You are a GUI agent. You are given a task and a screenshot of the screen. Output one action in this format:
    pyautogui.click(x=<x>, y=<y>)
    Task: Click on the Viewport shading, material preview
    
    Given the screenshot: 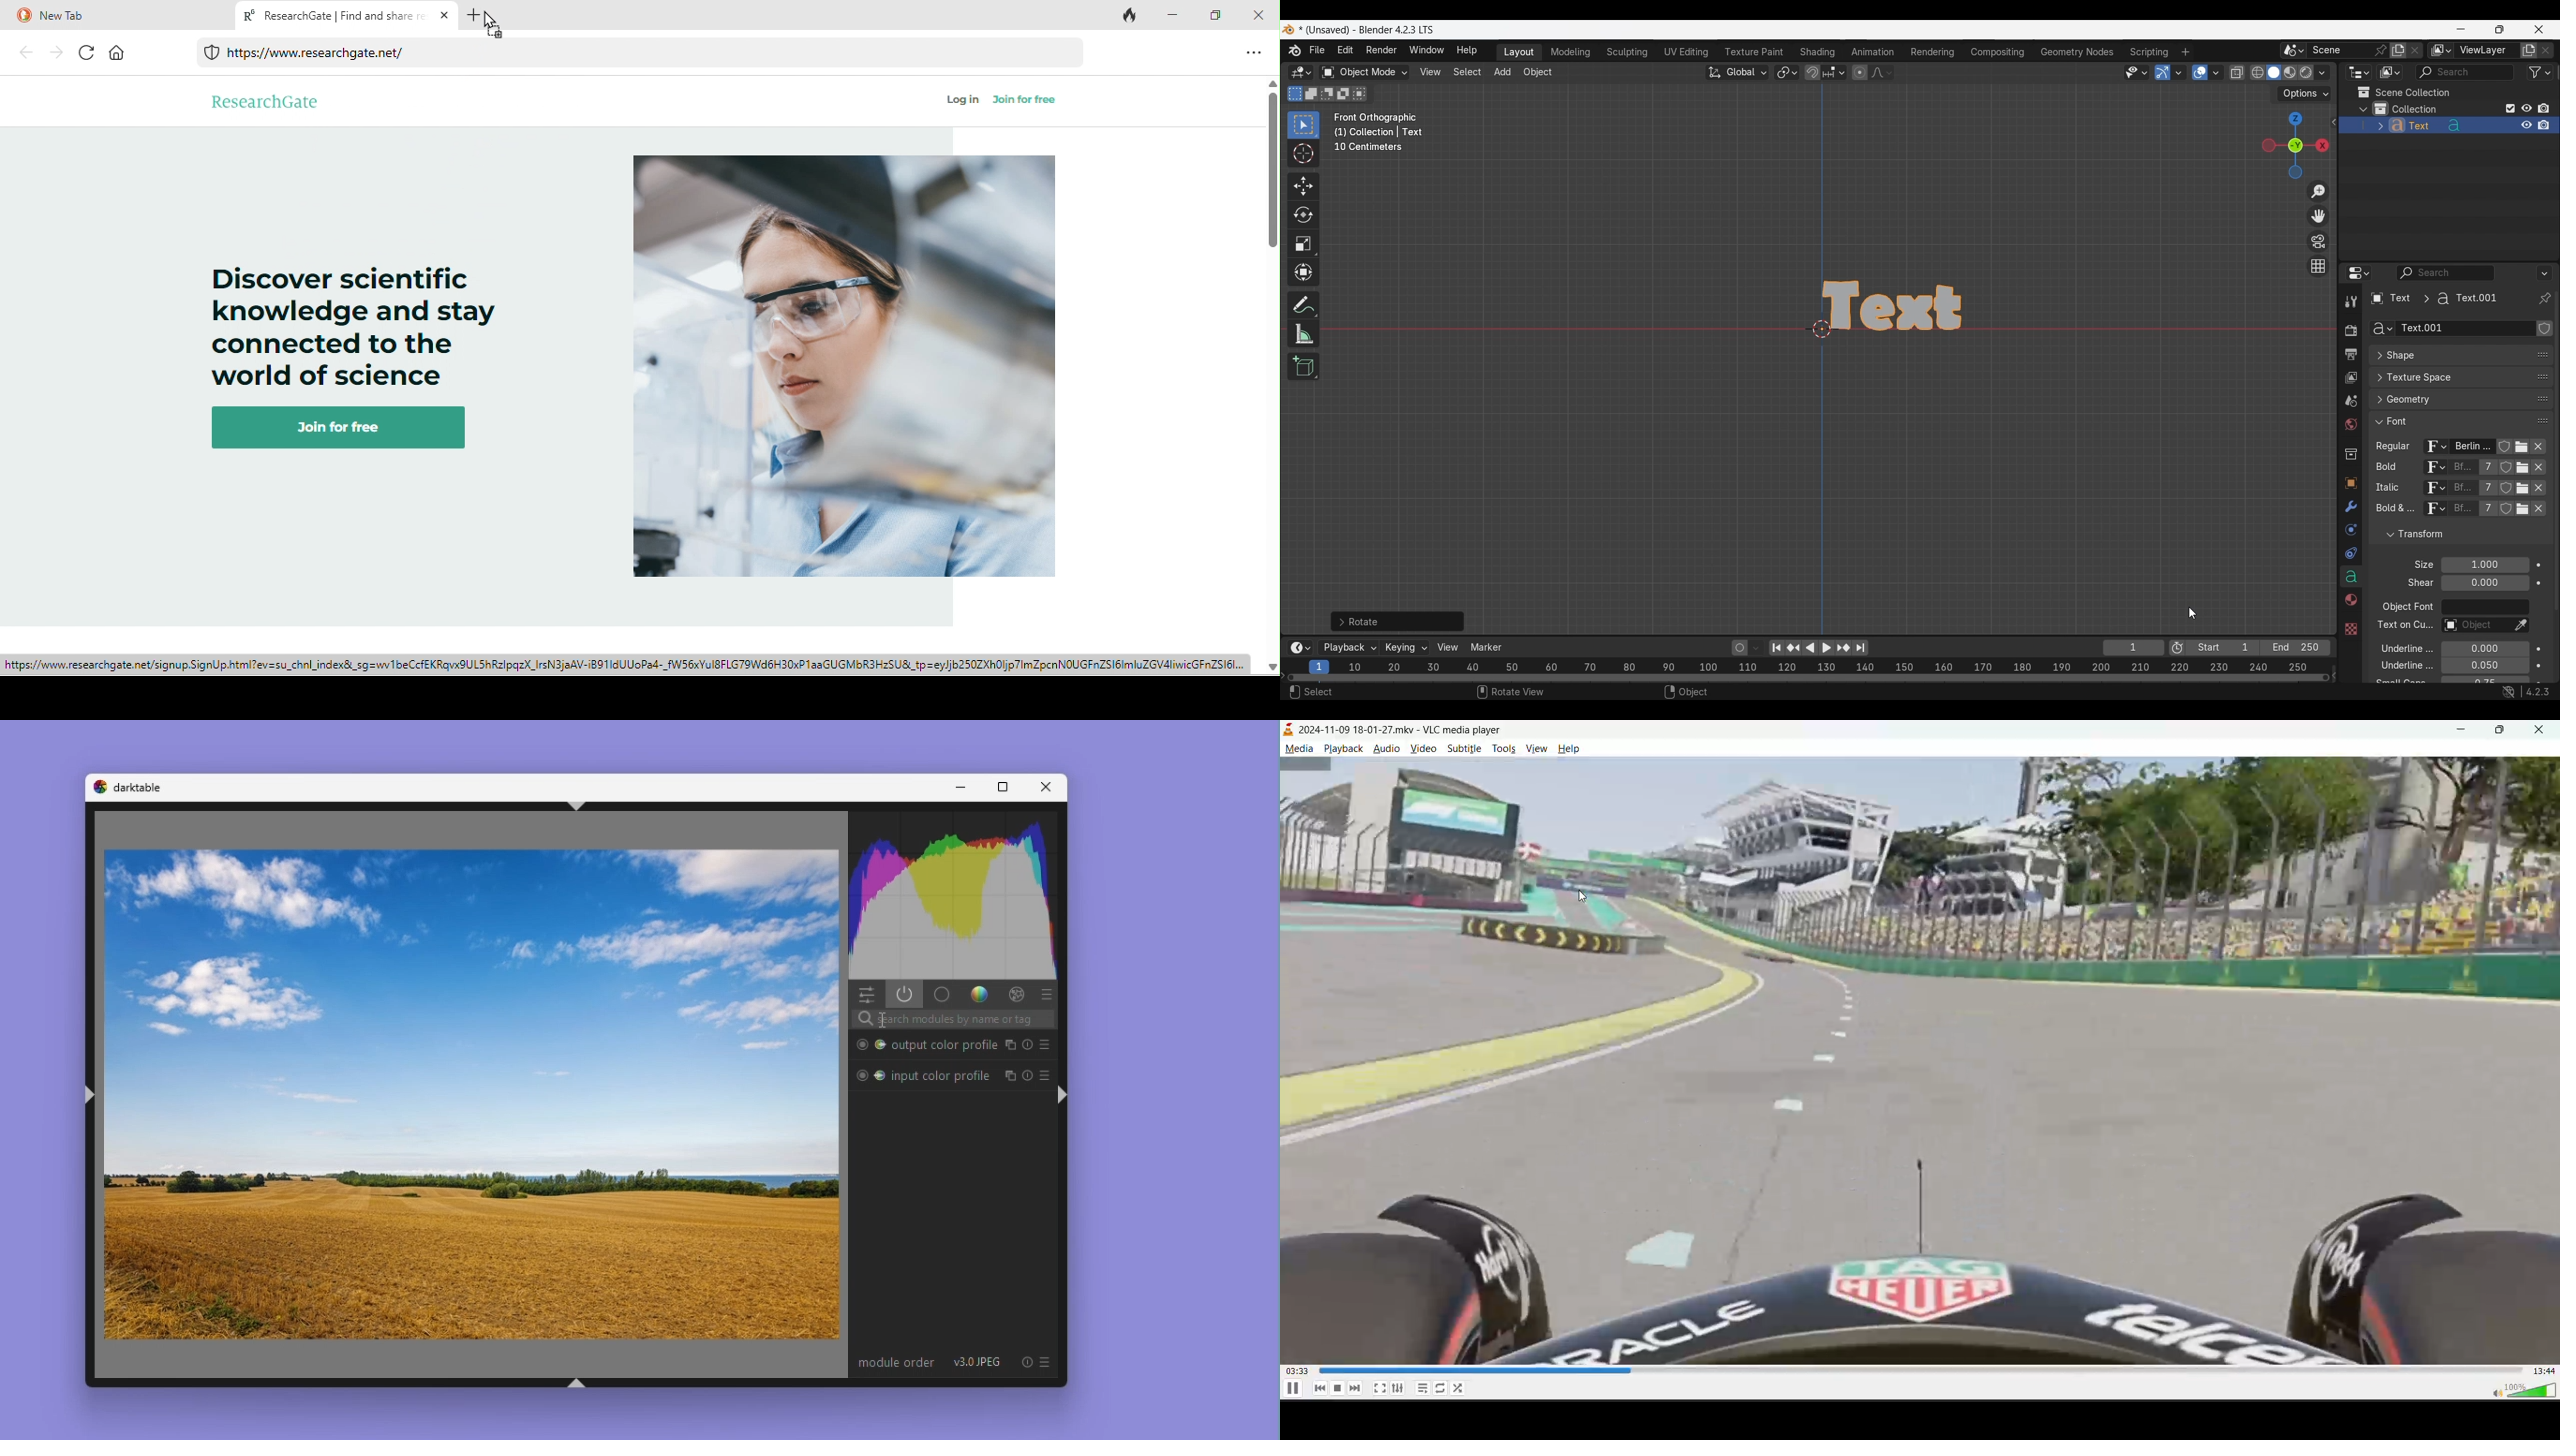 What is the action you would take?
    pyautogui.click(x=2289, y=72)
    